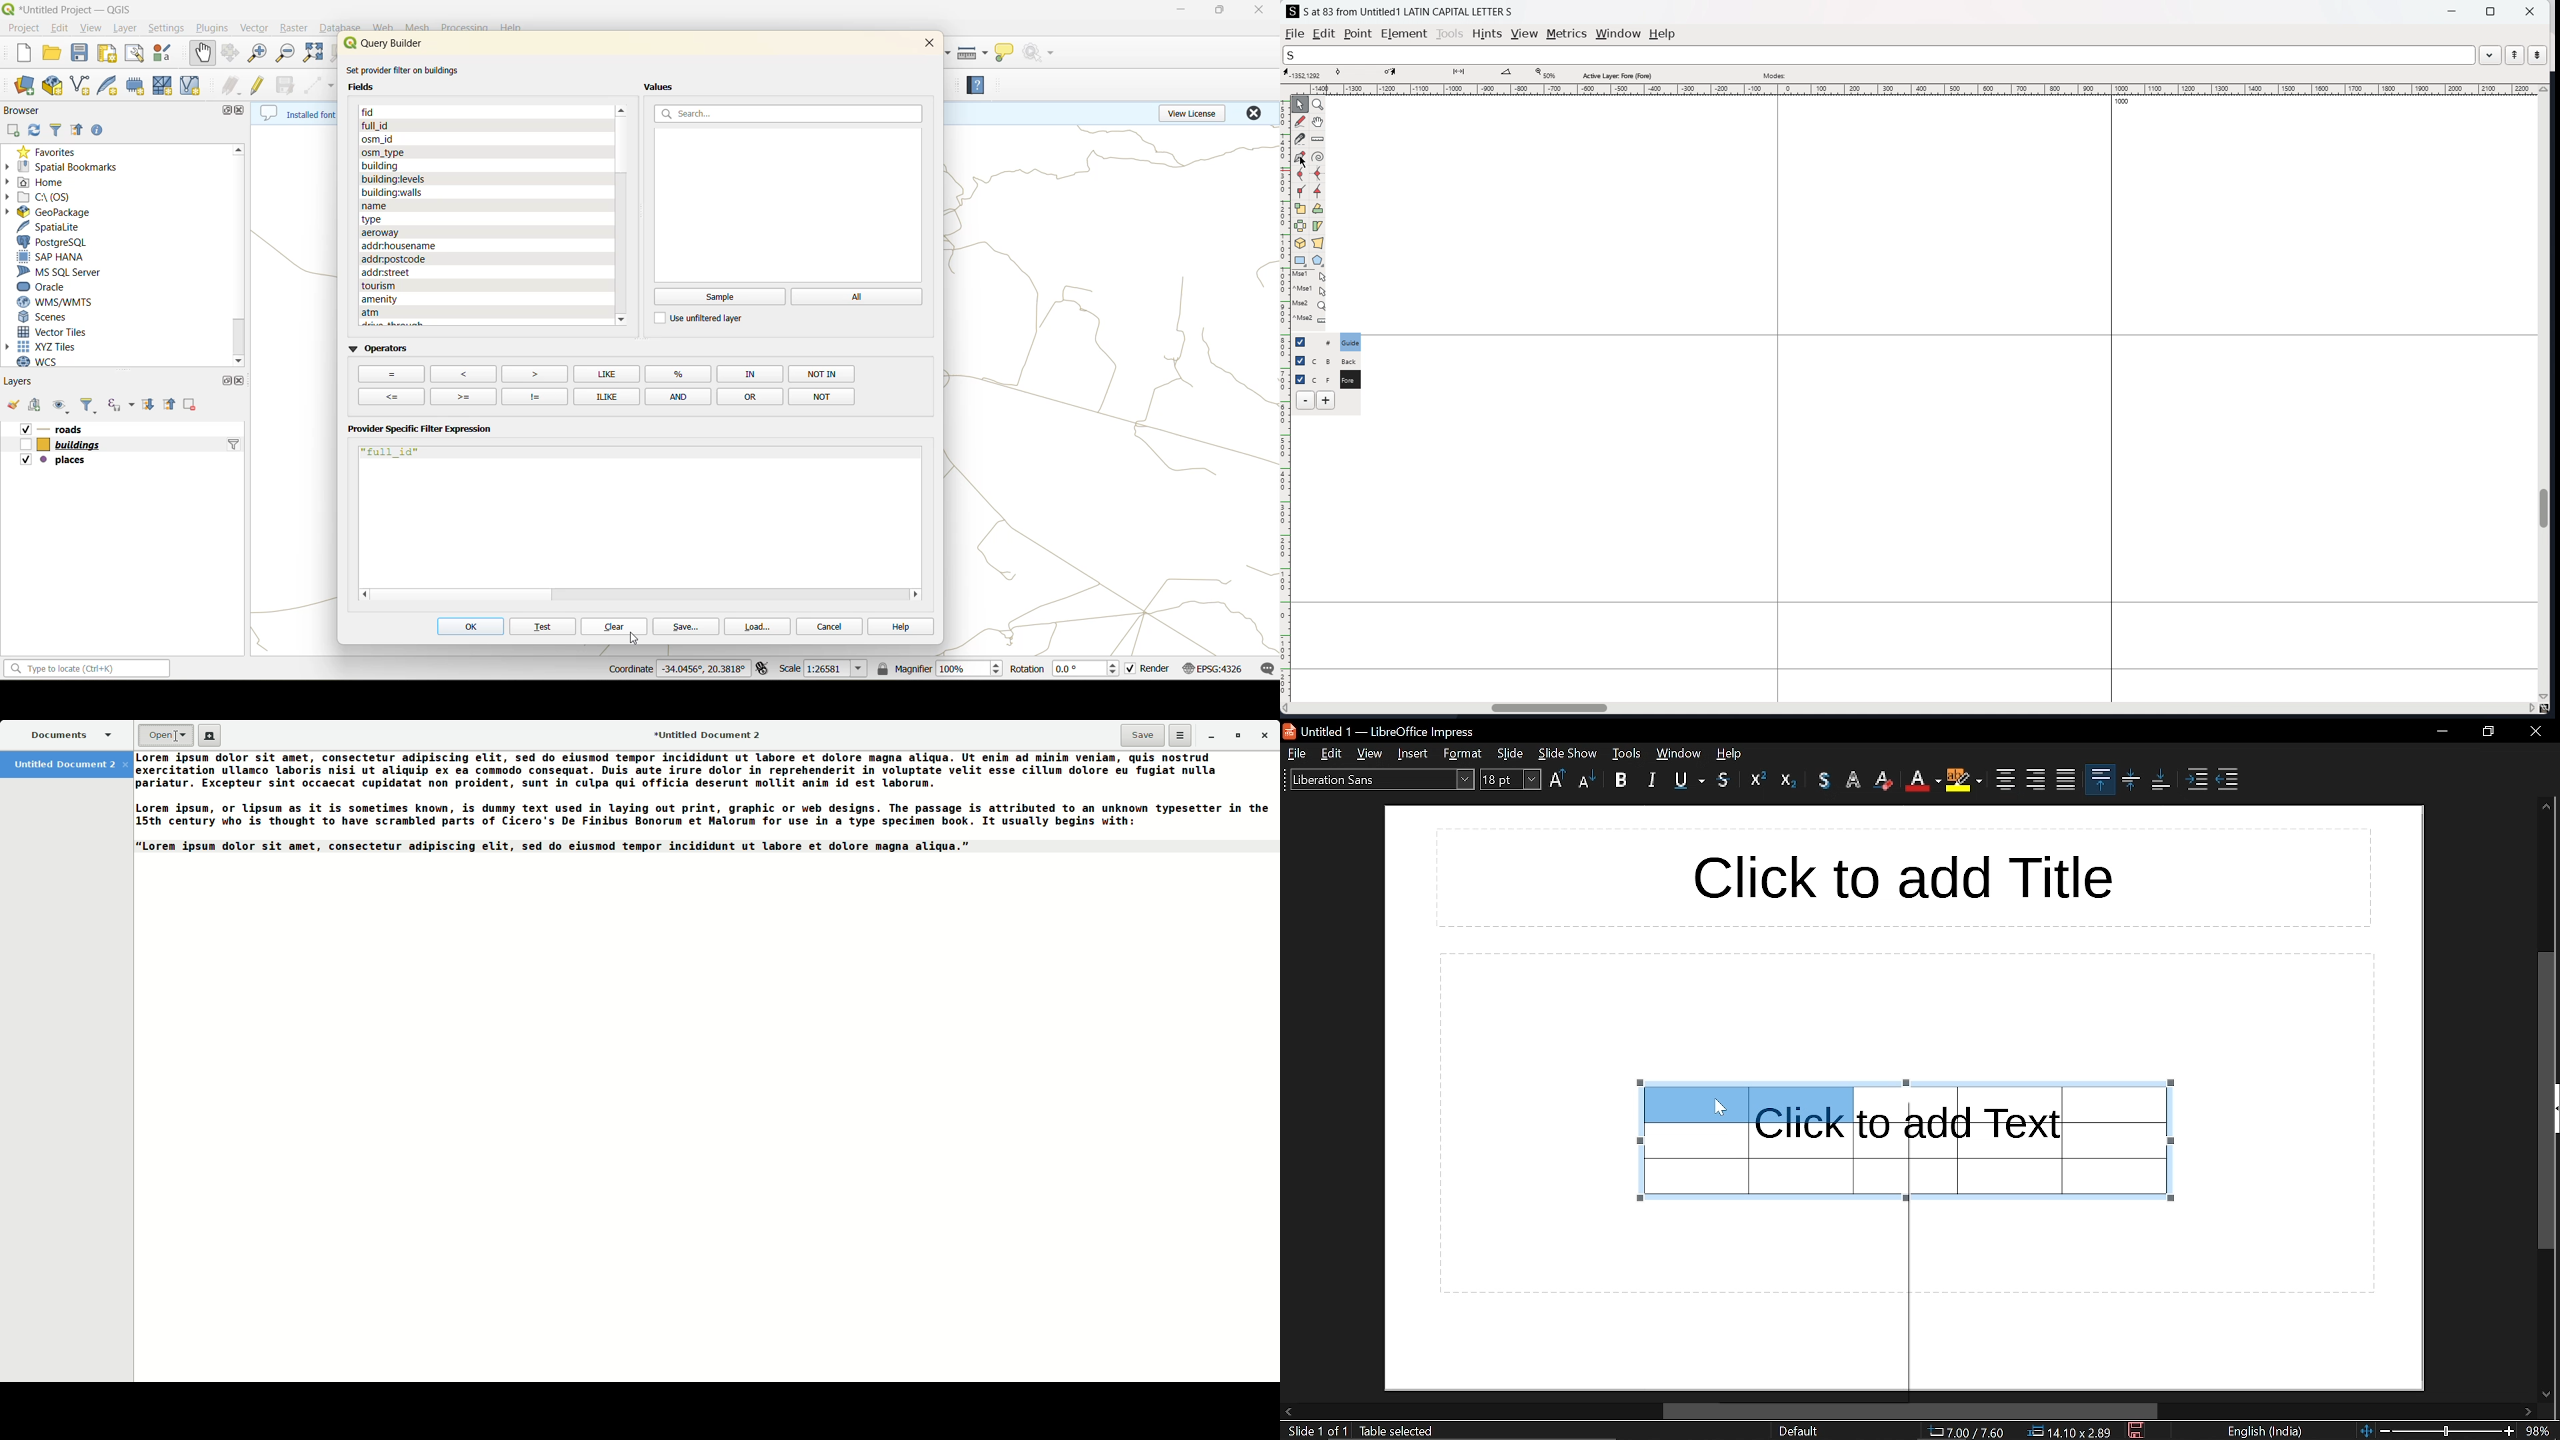 The width and height of the screenshot is (2576, 1456). I want to click on insert, so click(1414, 753).